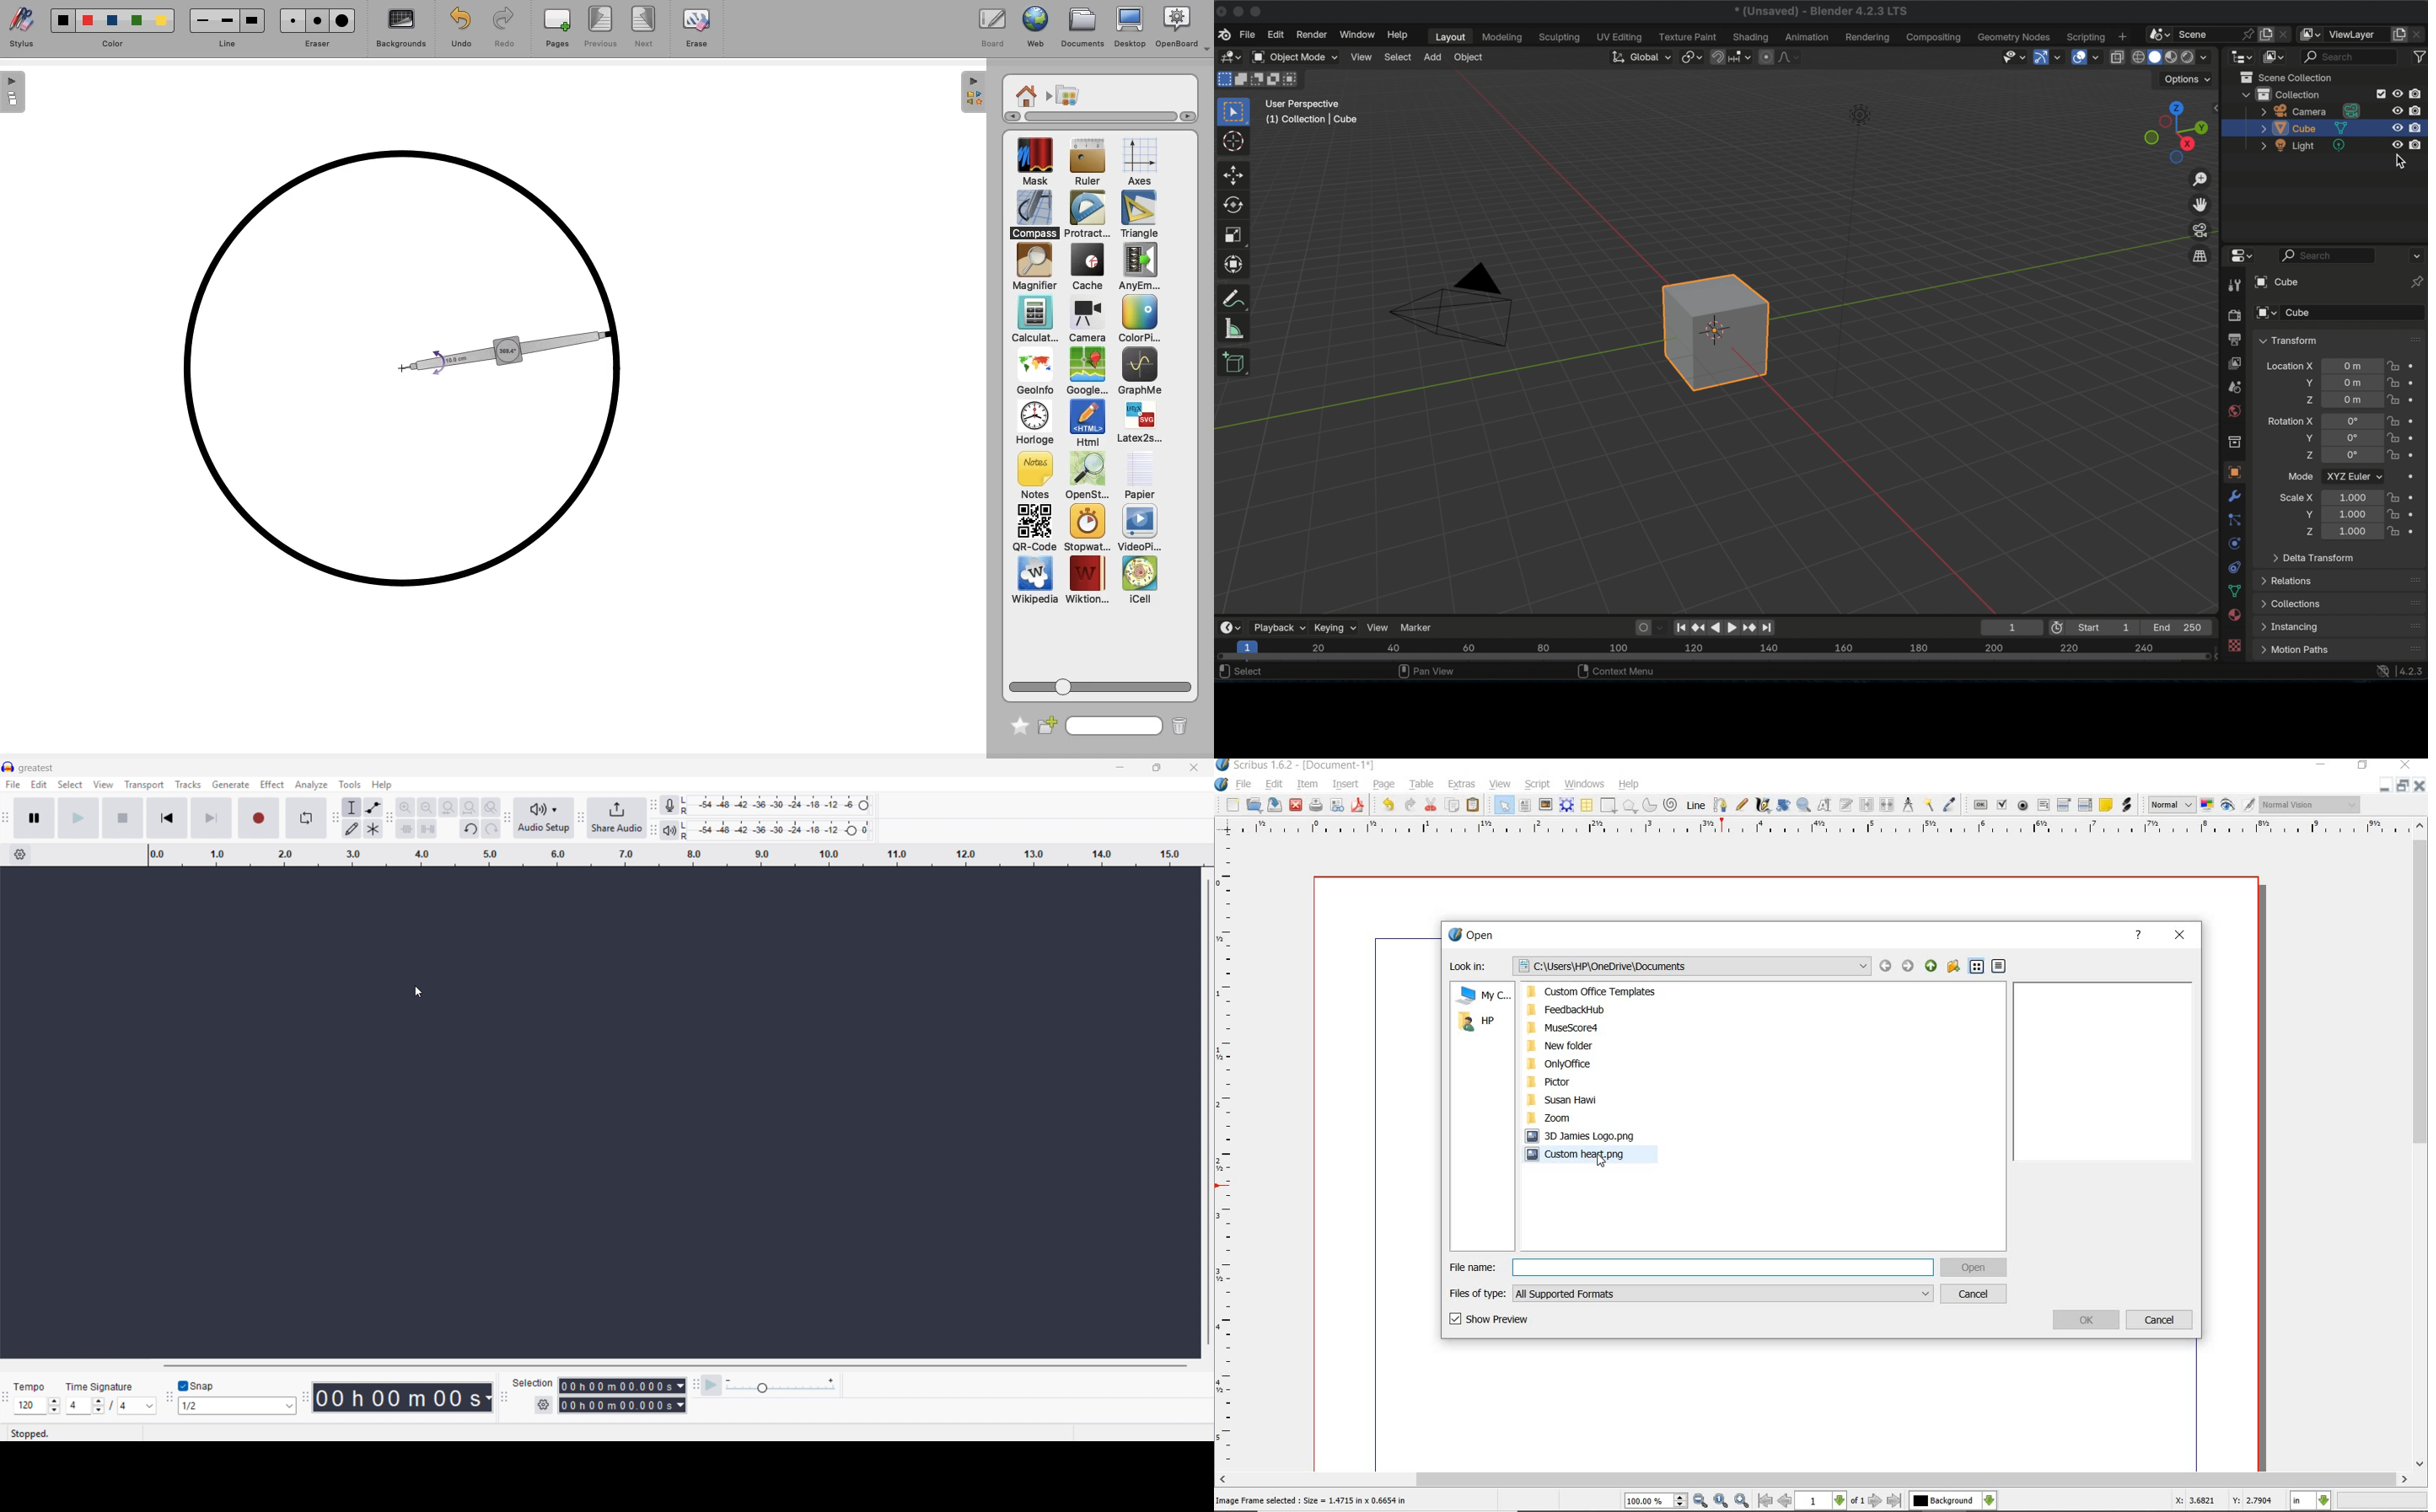 Image resolution: width=2436 pixels, height=1512 pixels. I want to click on view, so click(1363, 56).